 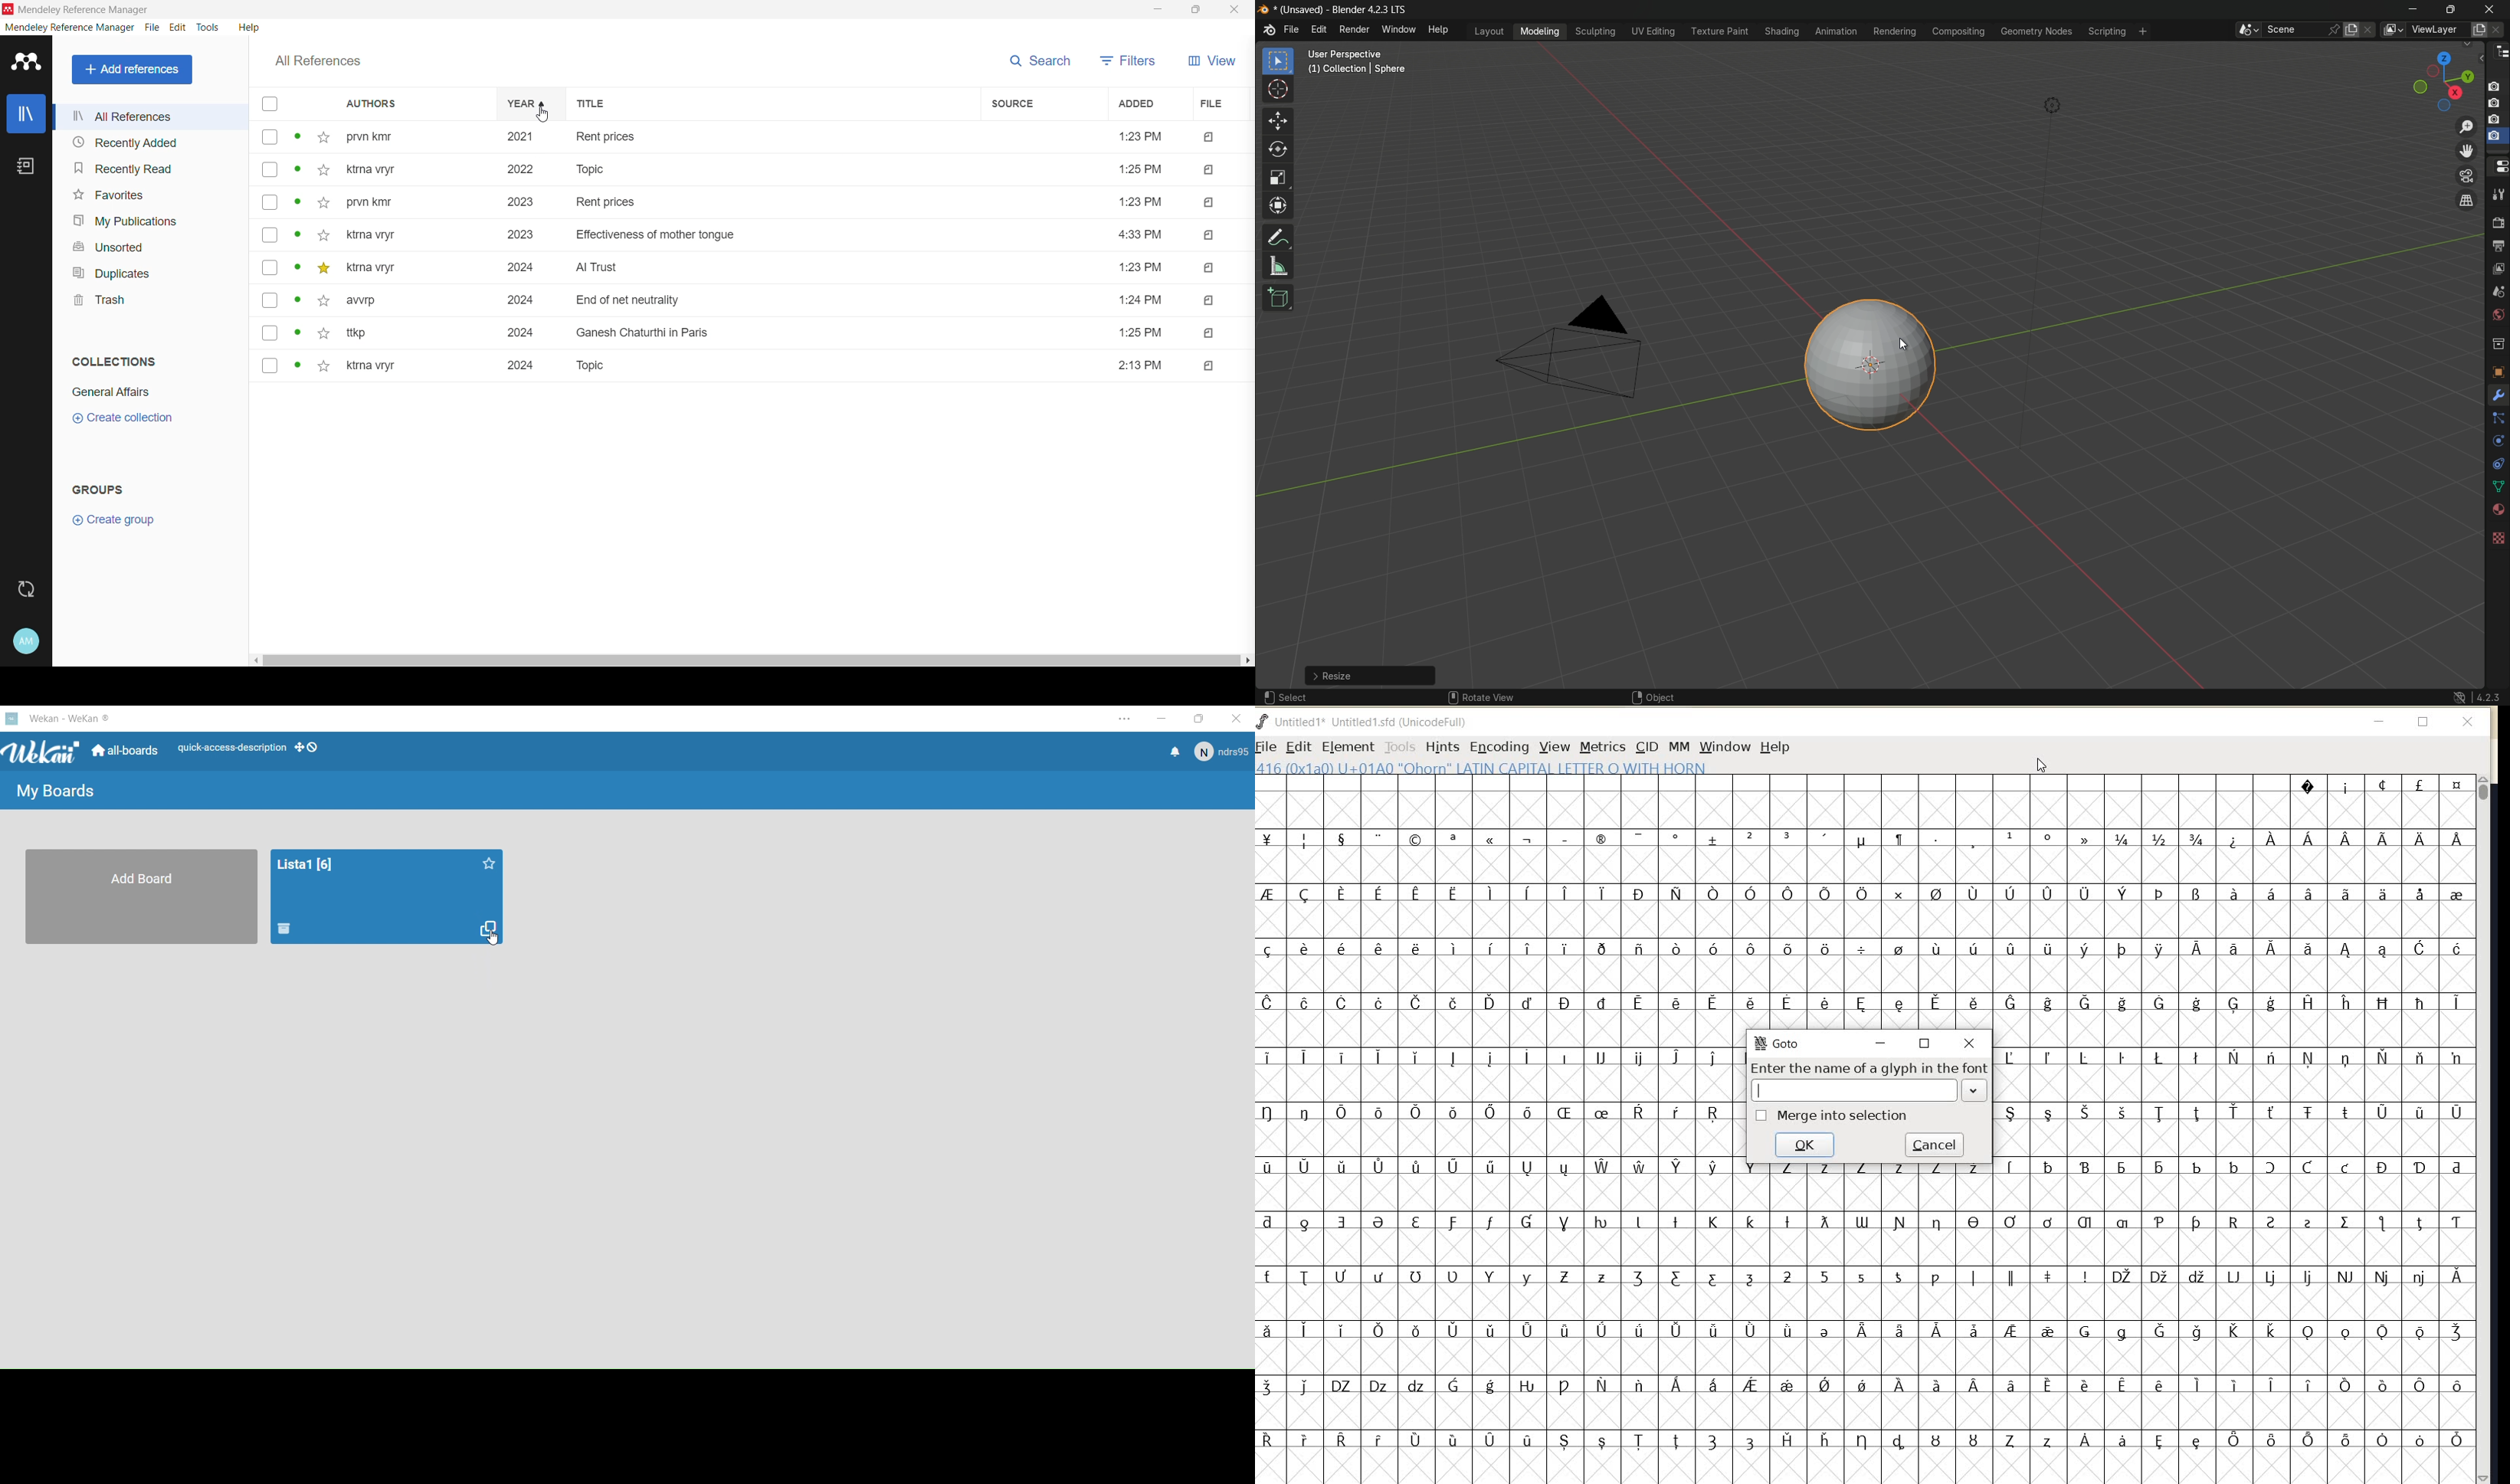 What do you see at coordinates (633, 301) in the screenshot?
I see `end of net neutrality` at bounding box center [633, 301].